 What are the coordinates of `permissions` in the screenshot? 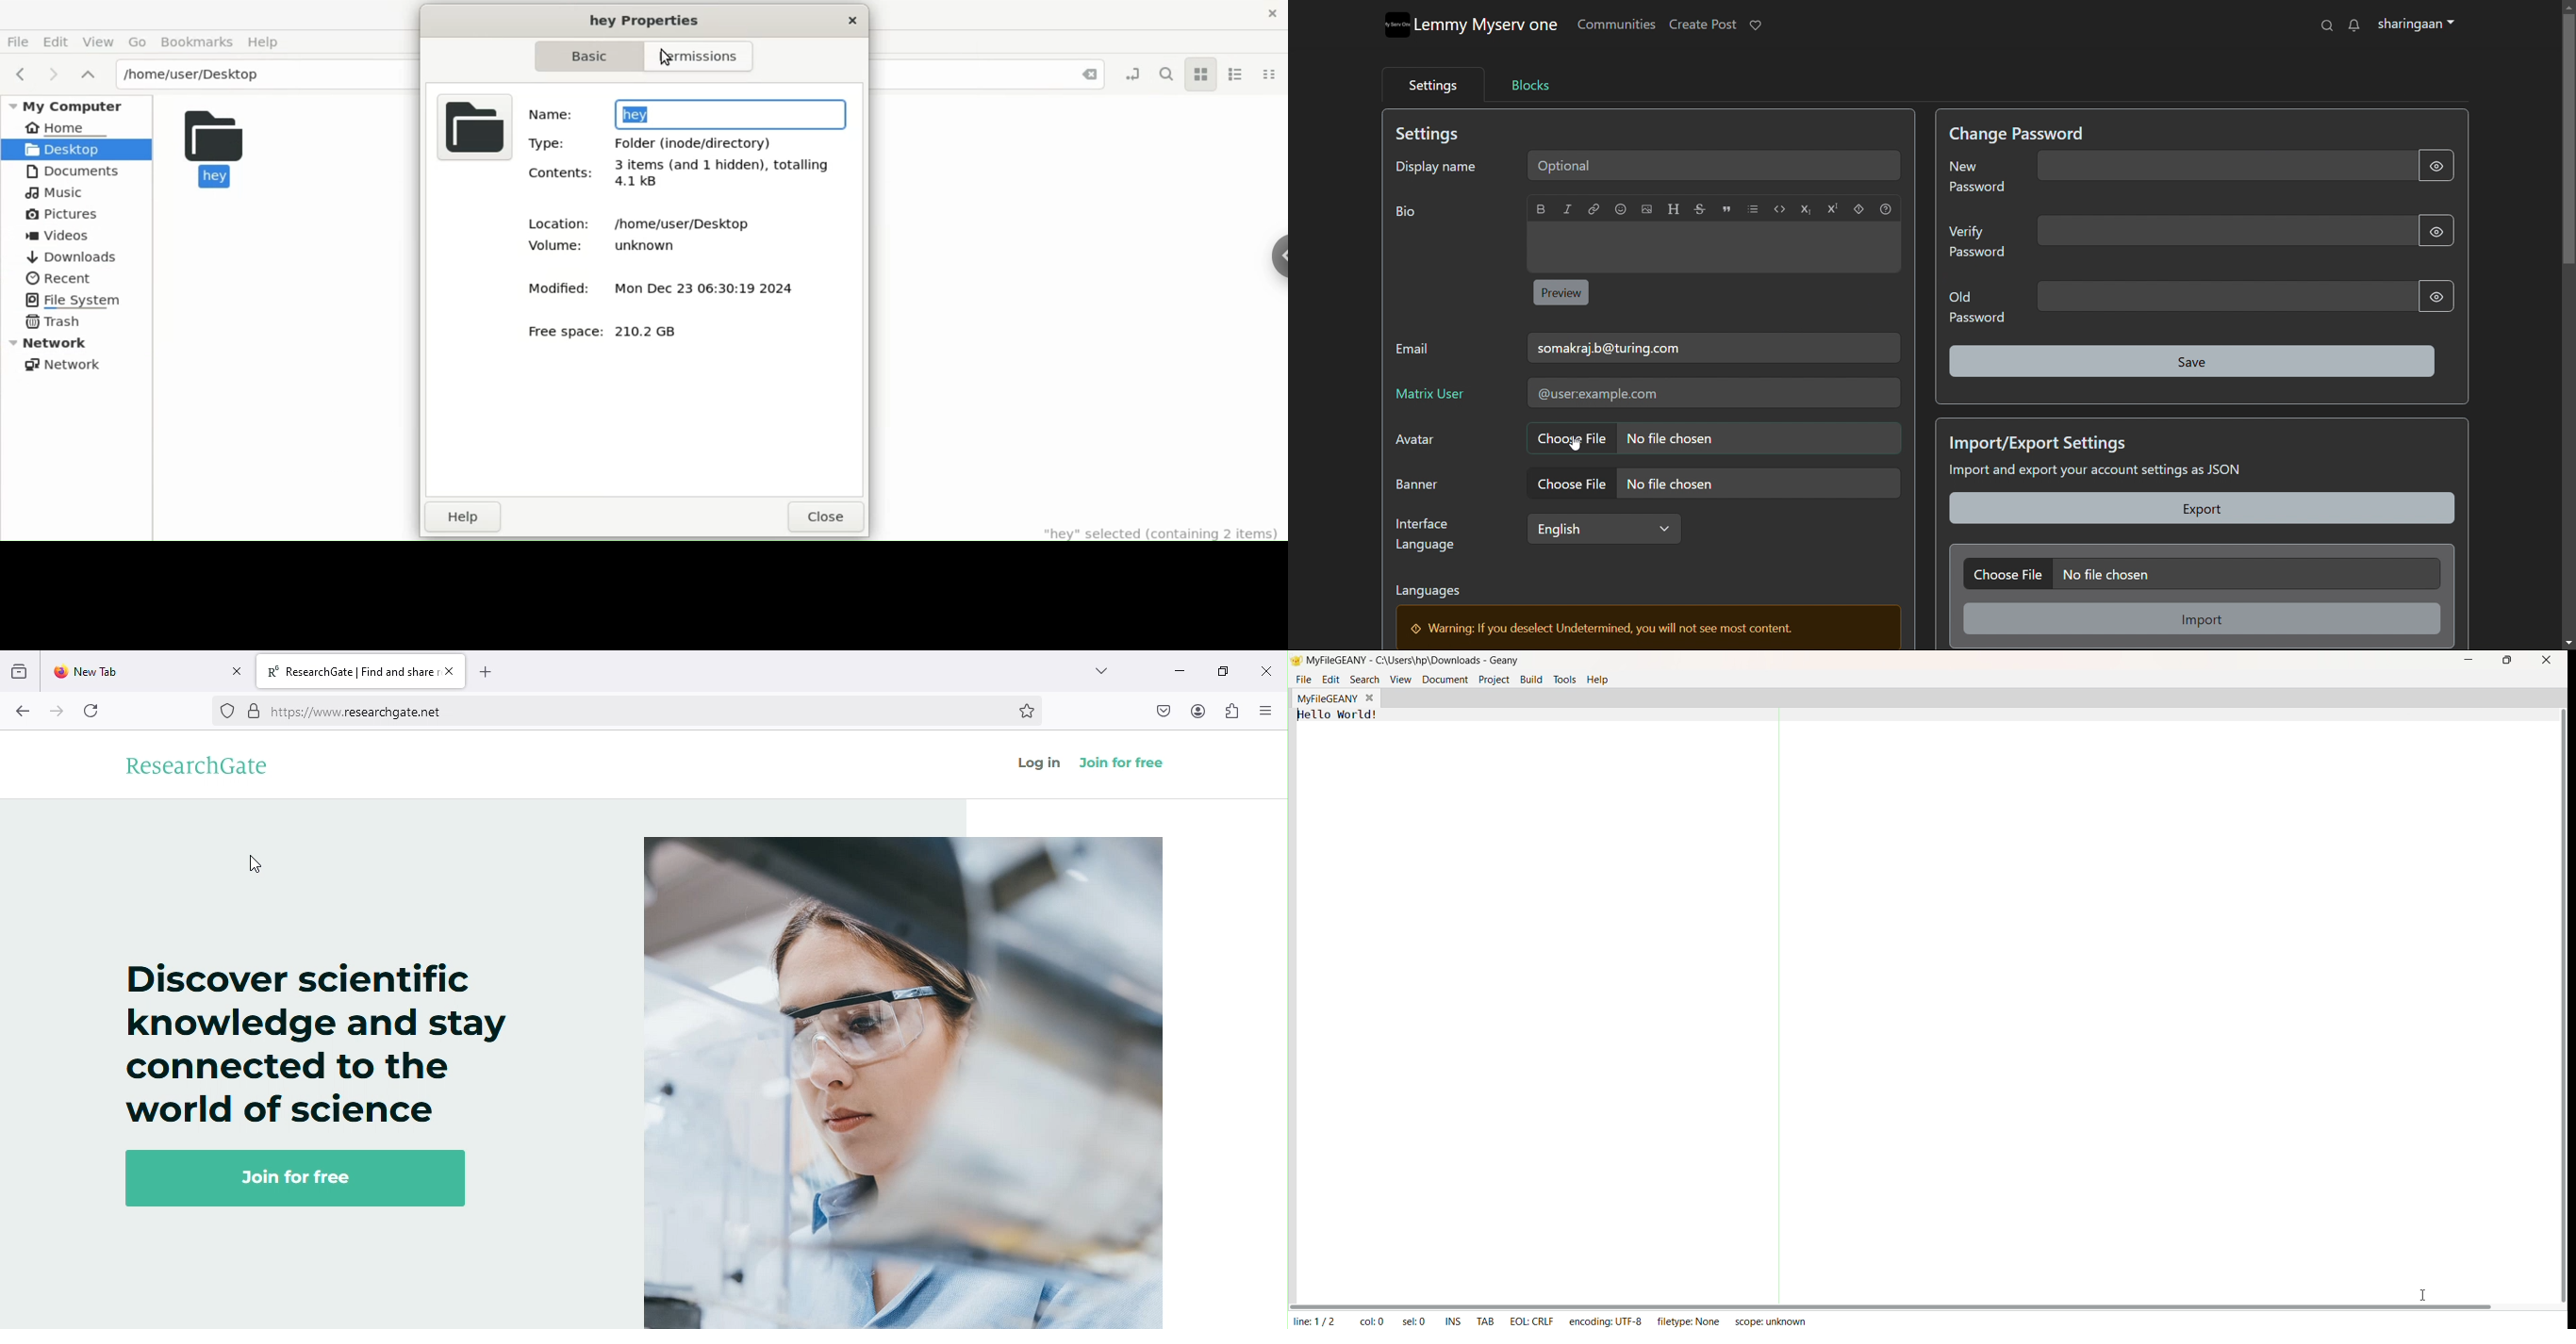 It's located at (702, 56).